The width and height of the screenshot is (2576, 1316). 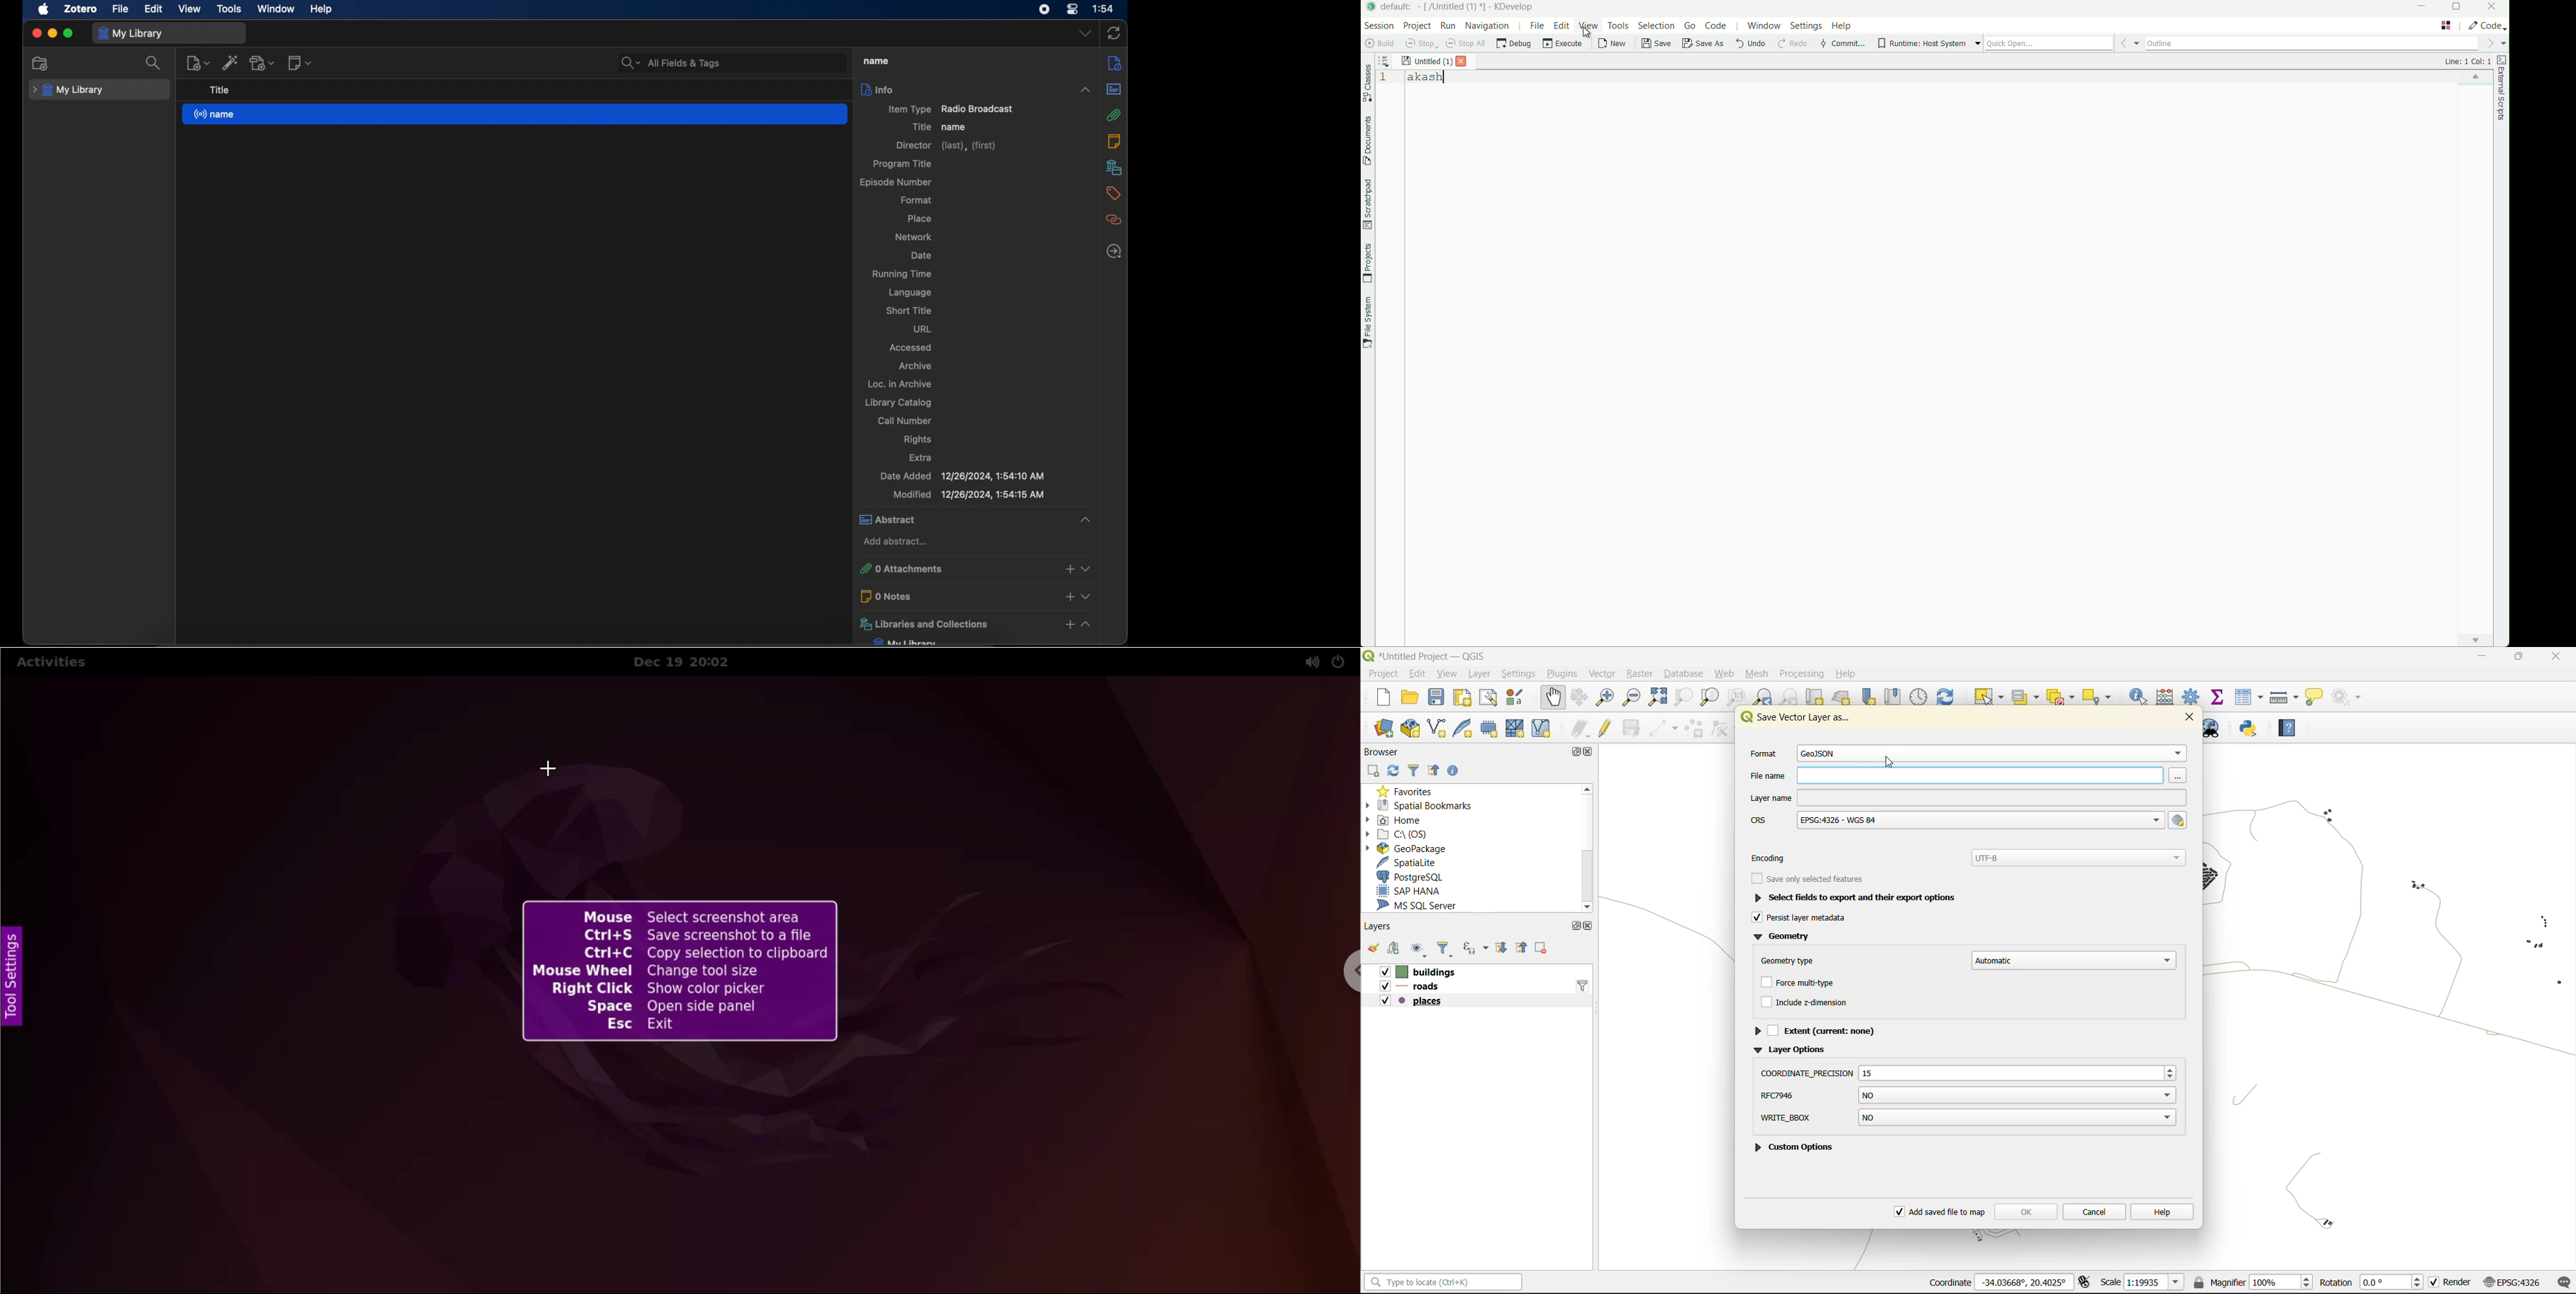 I want to click on outline, so click(x=2315, y=44).